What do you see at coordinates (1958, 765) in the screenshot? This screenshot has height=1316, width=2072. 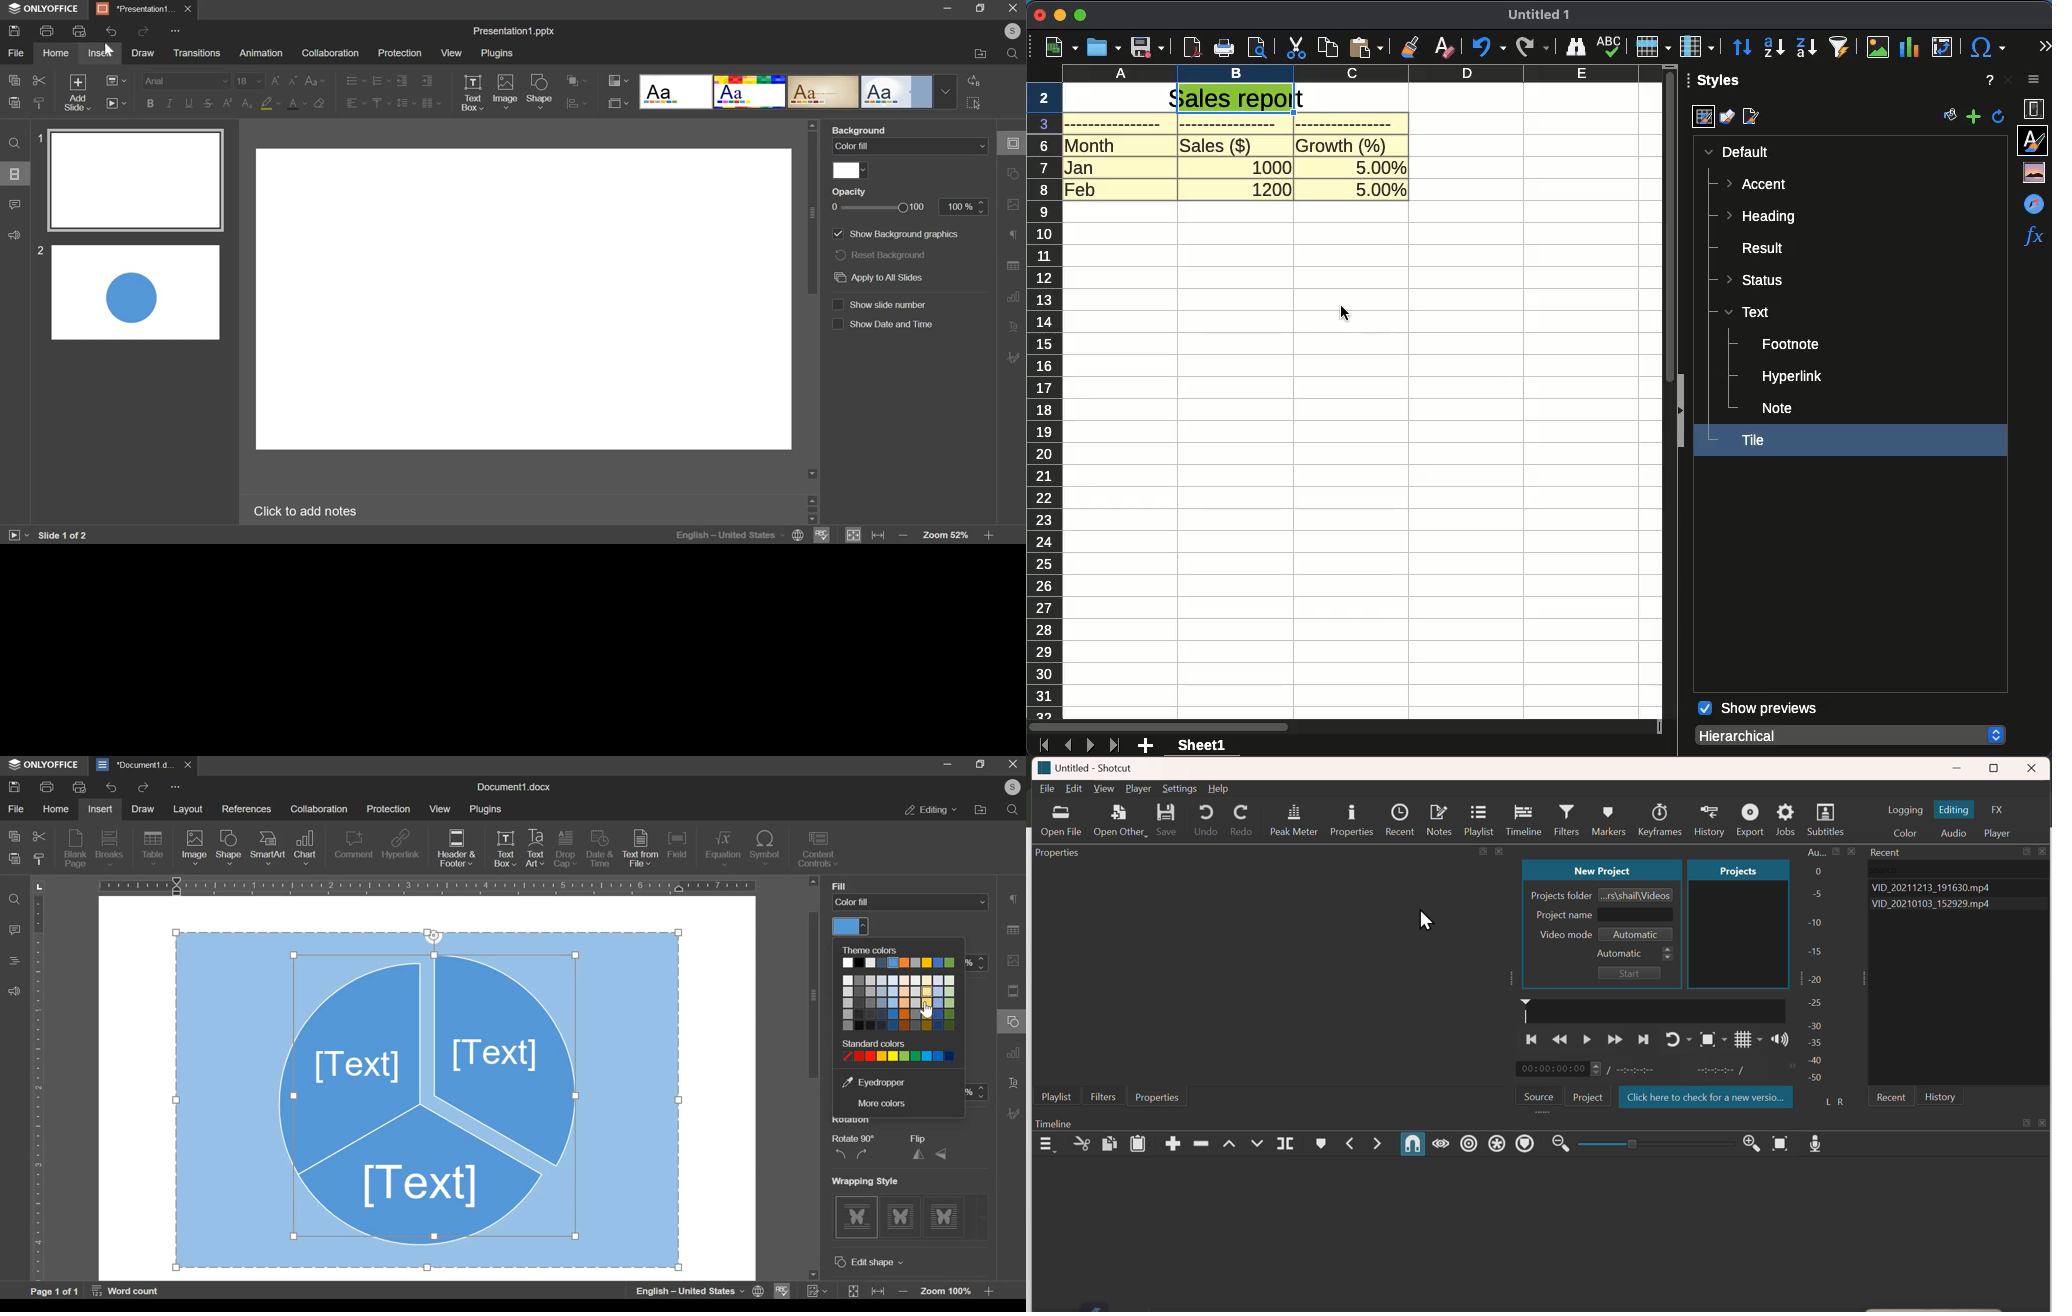 I see `minimize` at bounding box center [1958, 765].